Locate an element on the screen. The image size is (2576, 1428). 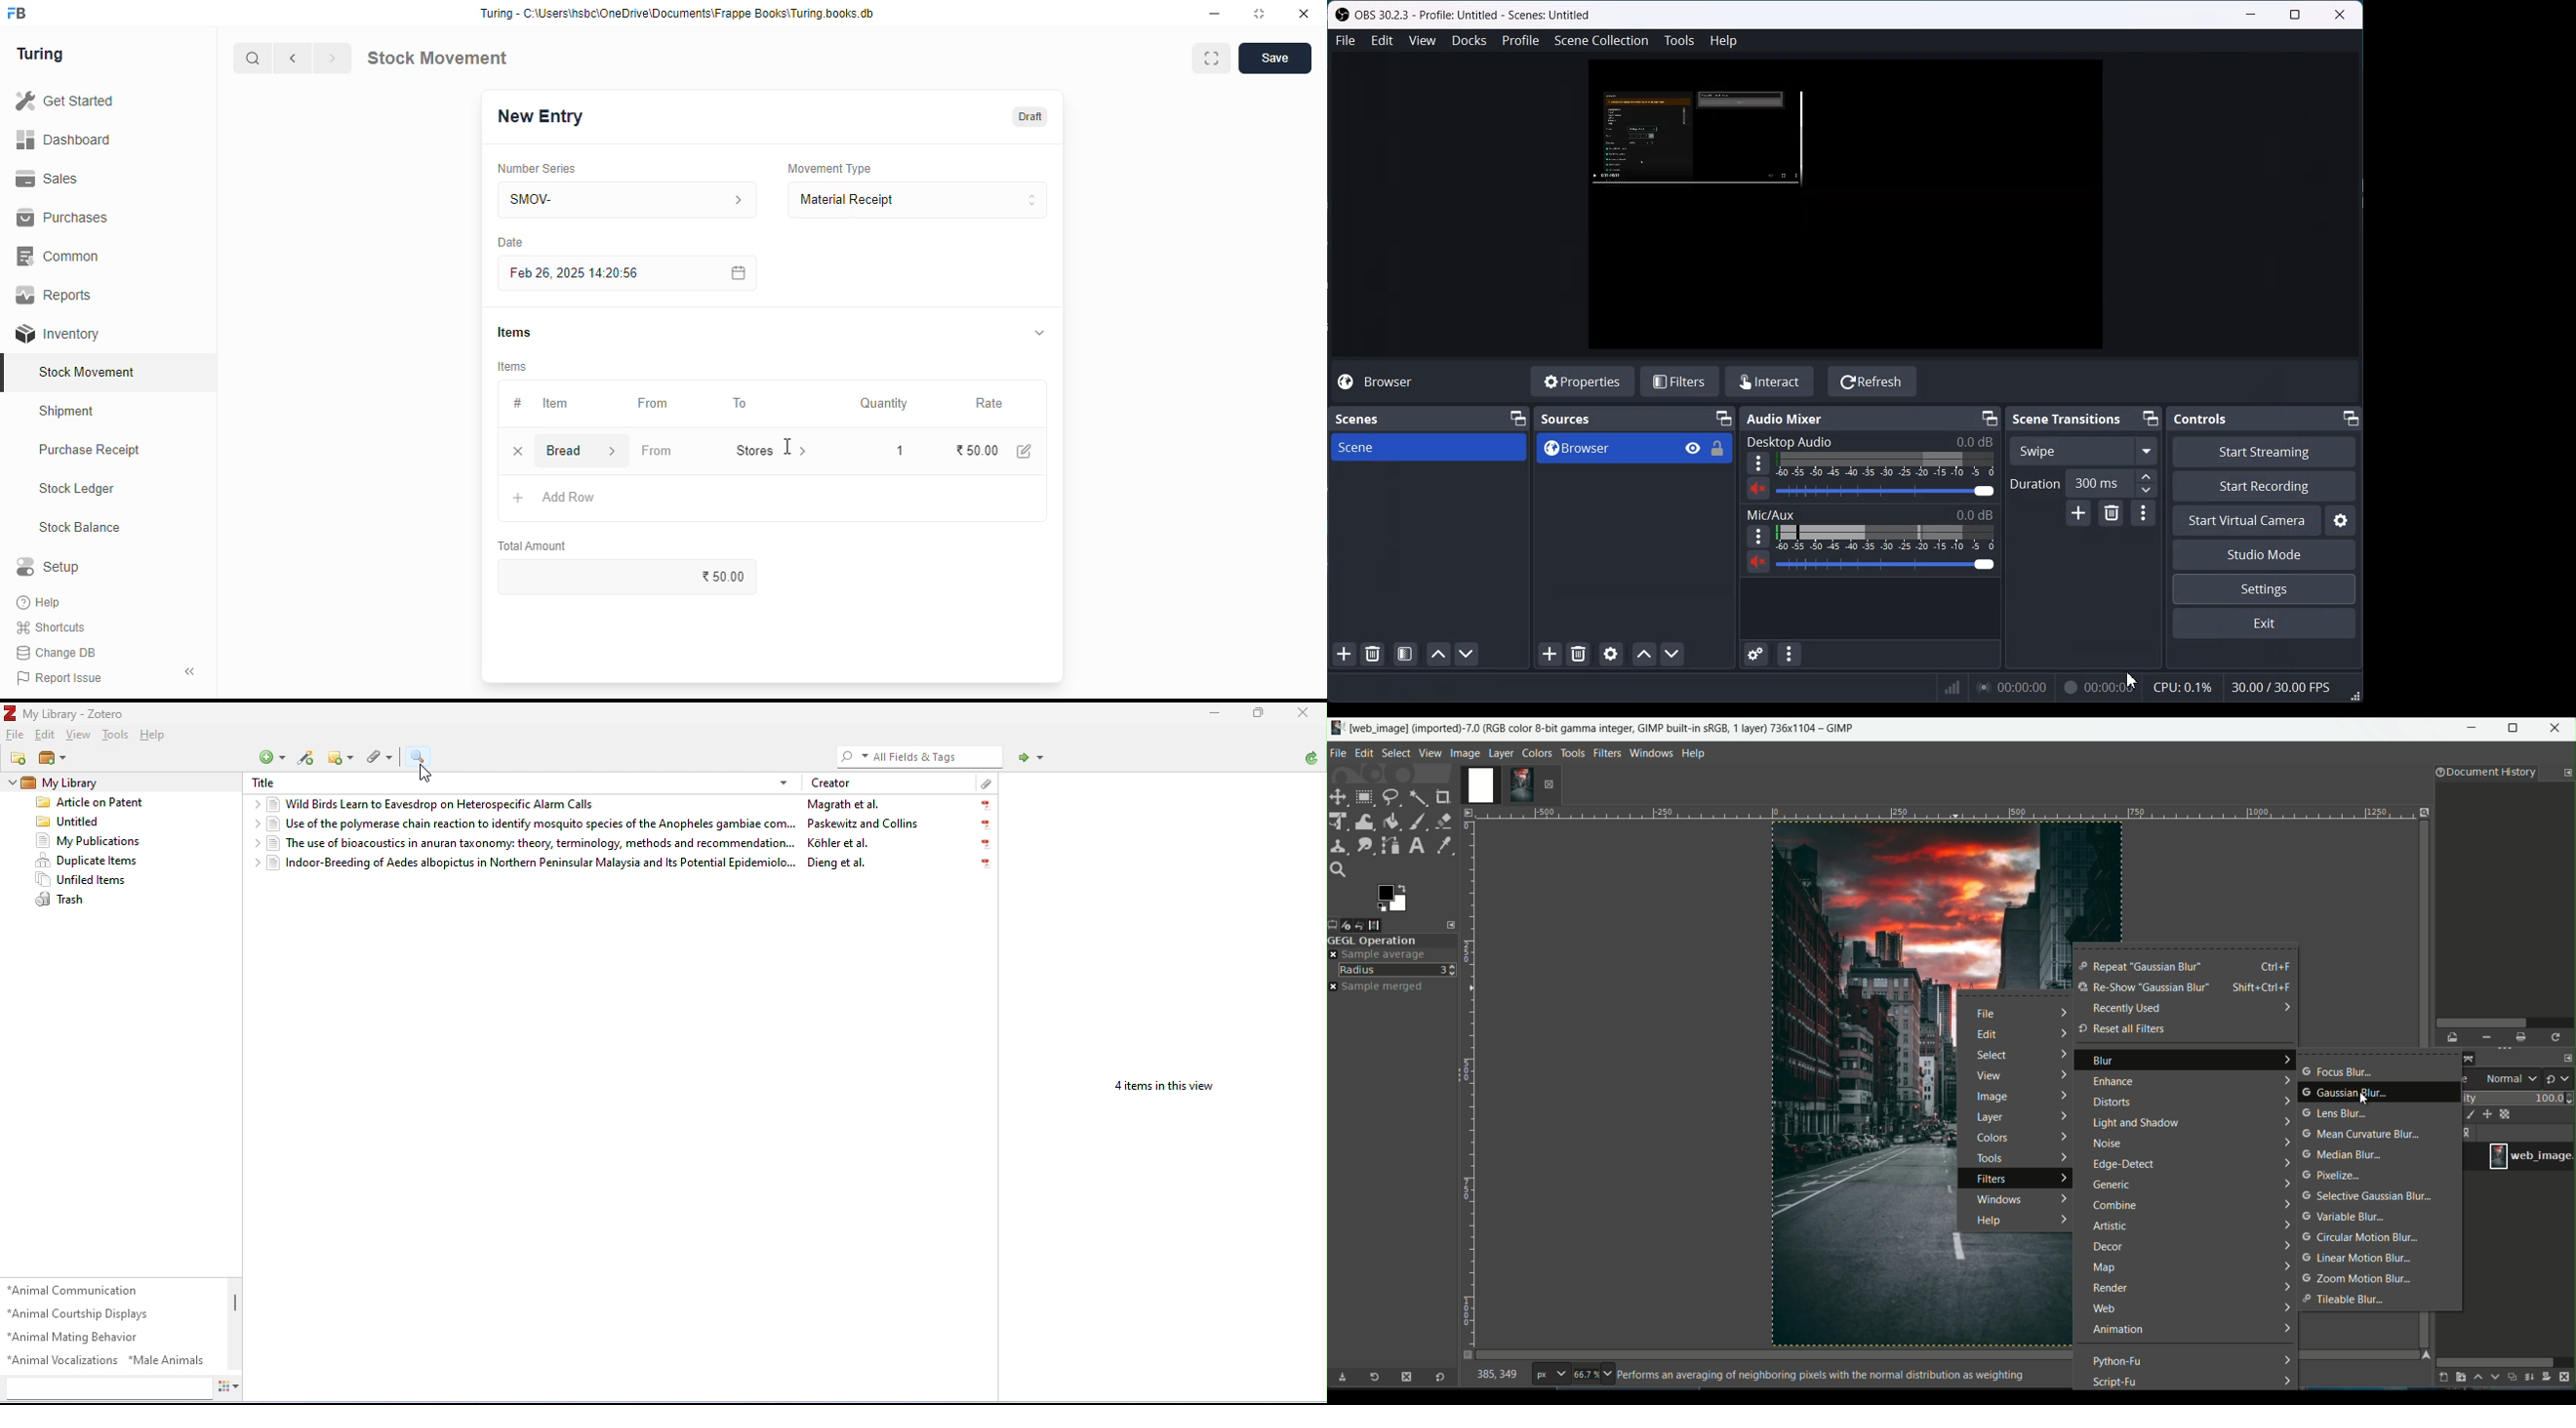
My Library - Zotero is located at coordinates (65, 714).